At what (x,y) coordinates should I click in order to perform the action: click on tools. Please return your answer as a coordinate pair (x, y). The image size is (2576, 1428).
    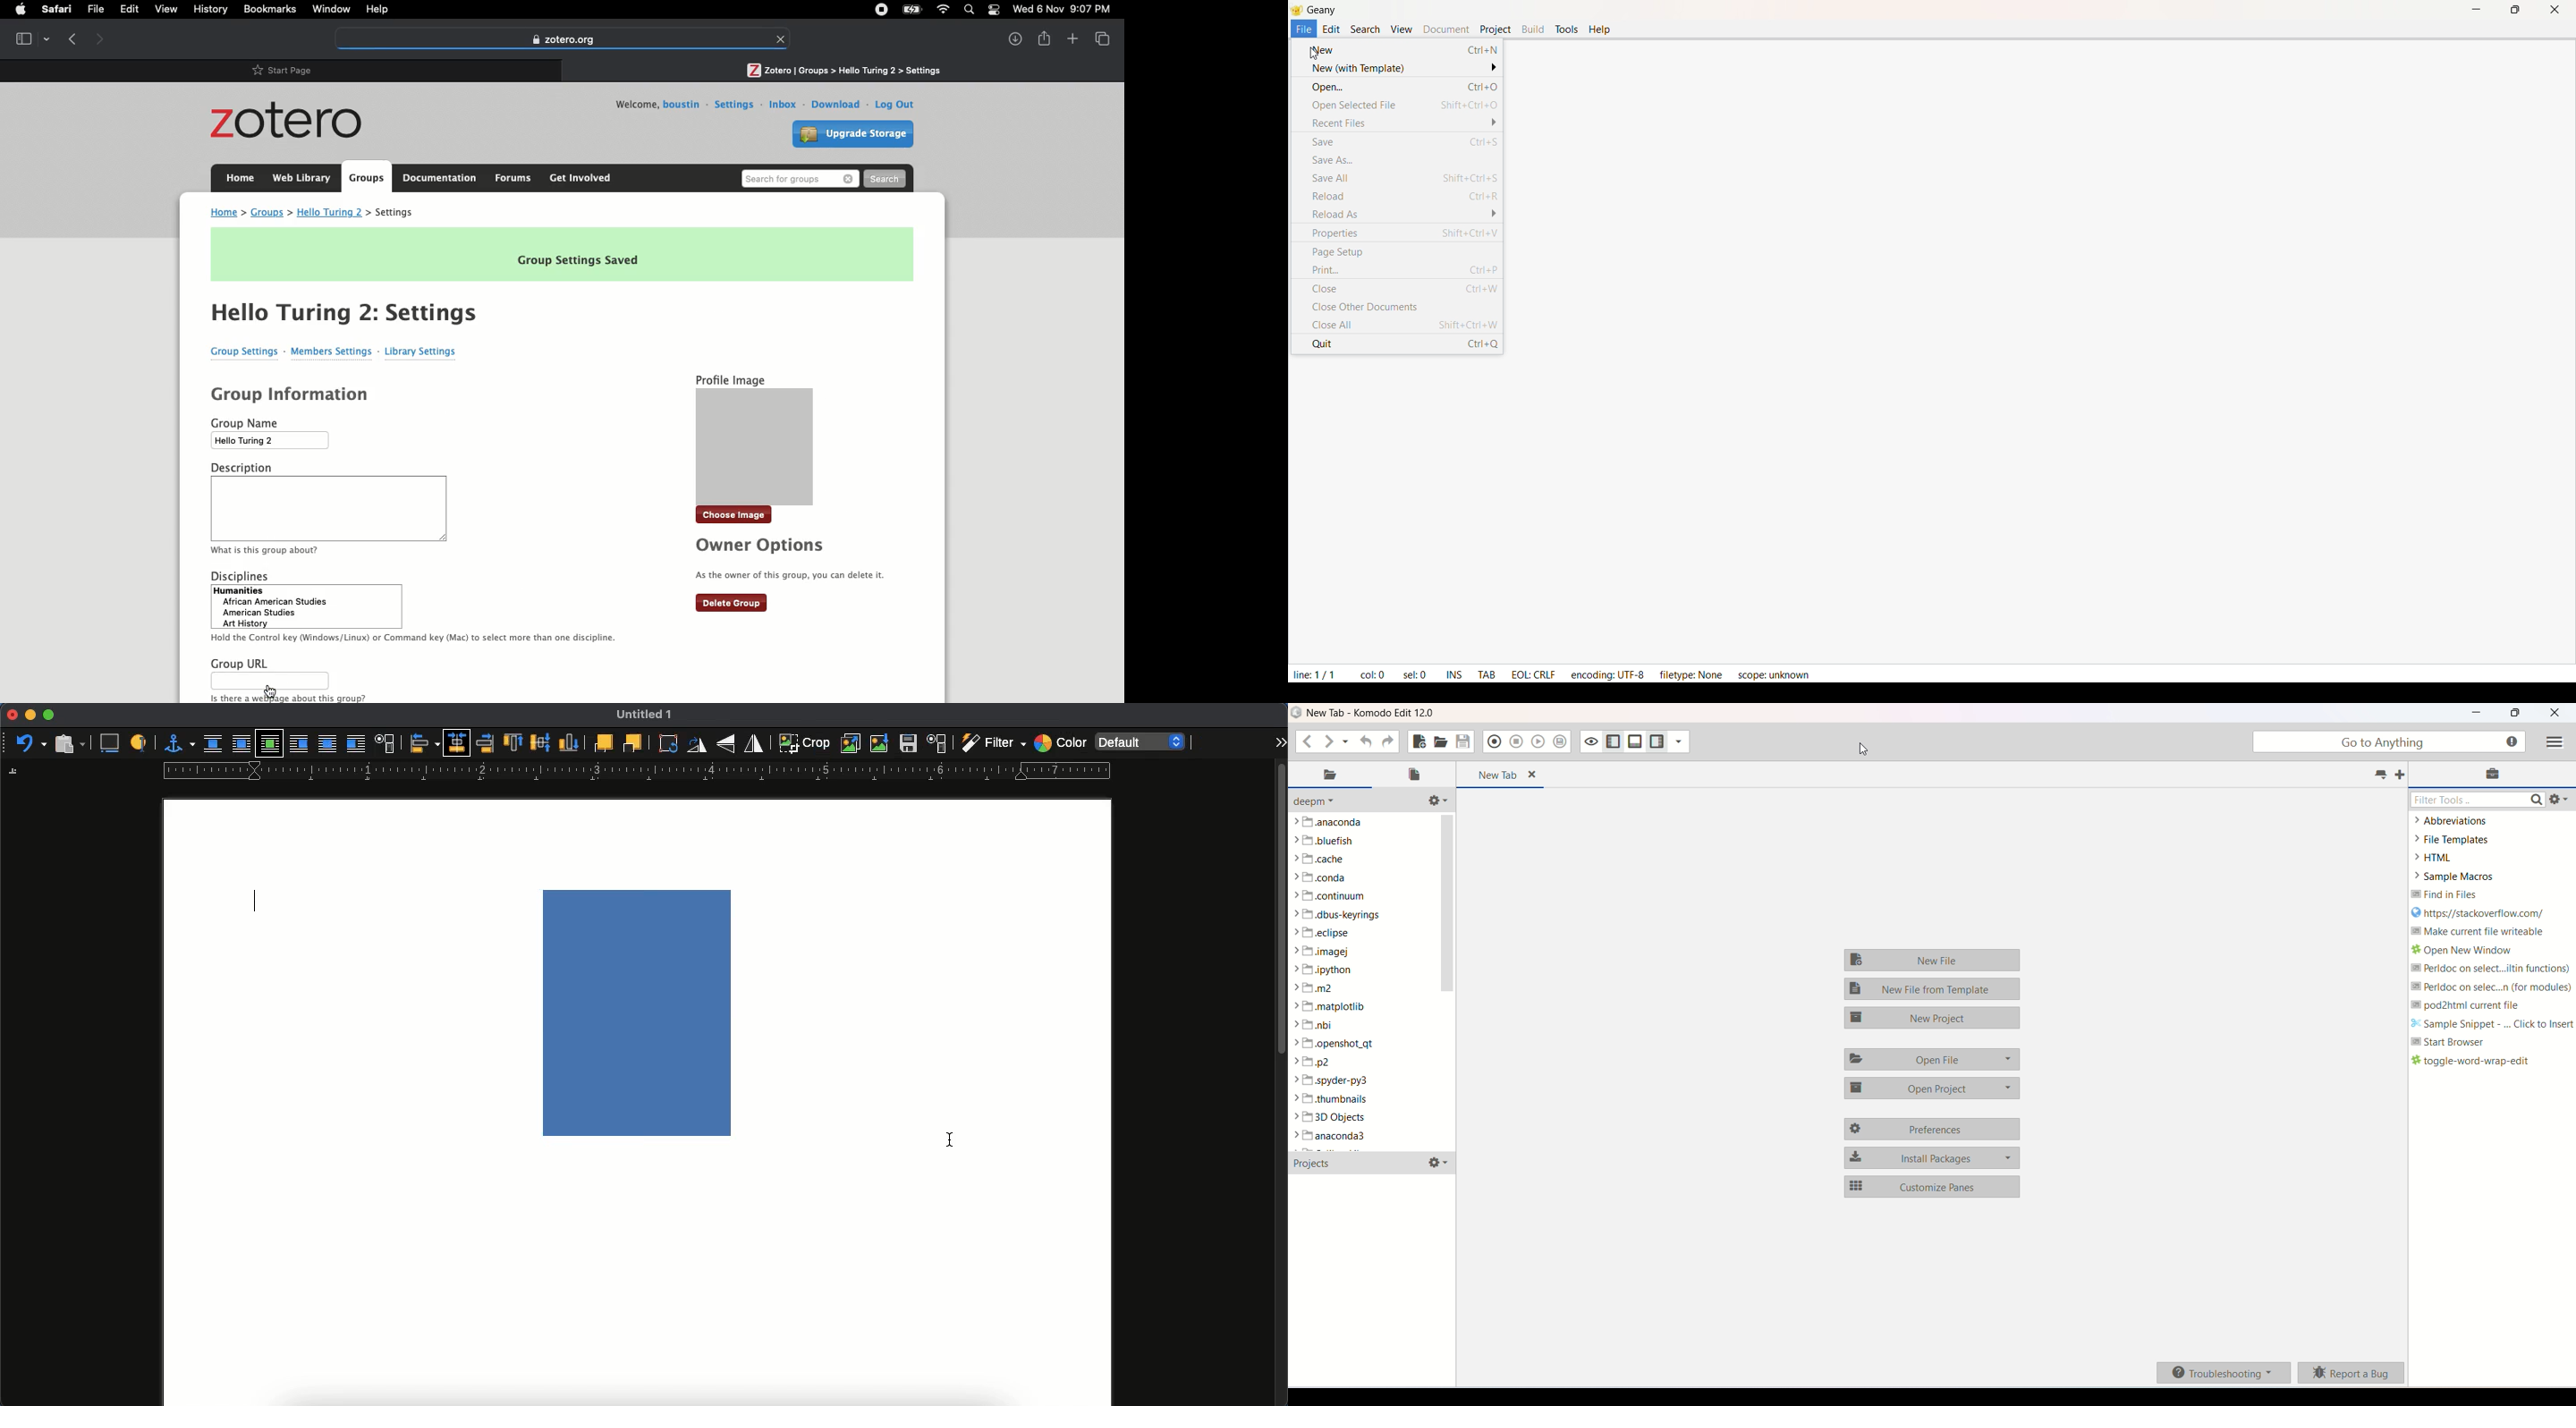
    Looking at the image, I should click on (2559, 798).